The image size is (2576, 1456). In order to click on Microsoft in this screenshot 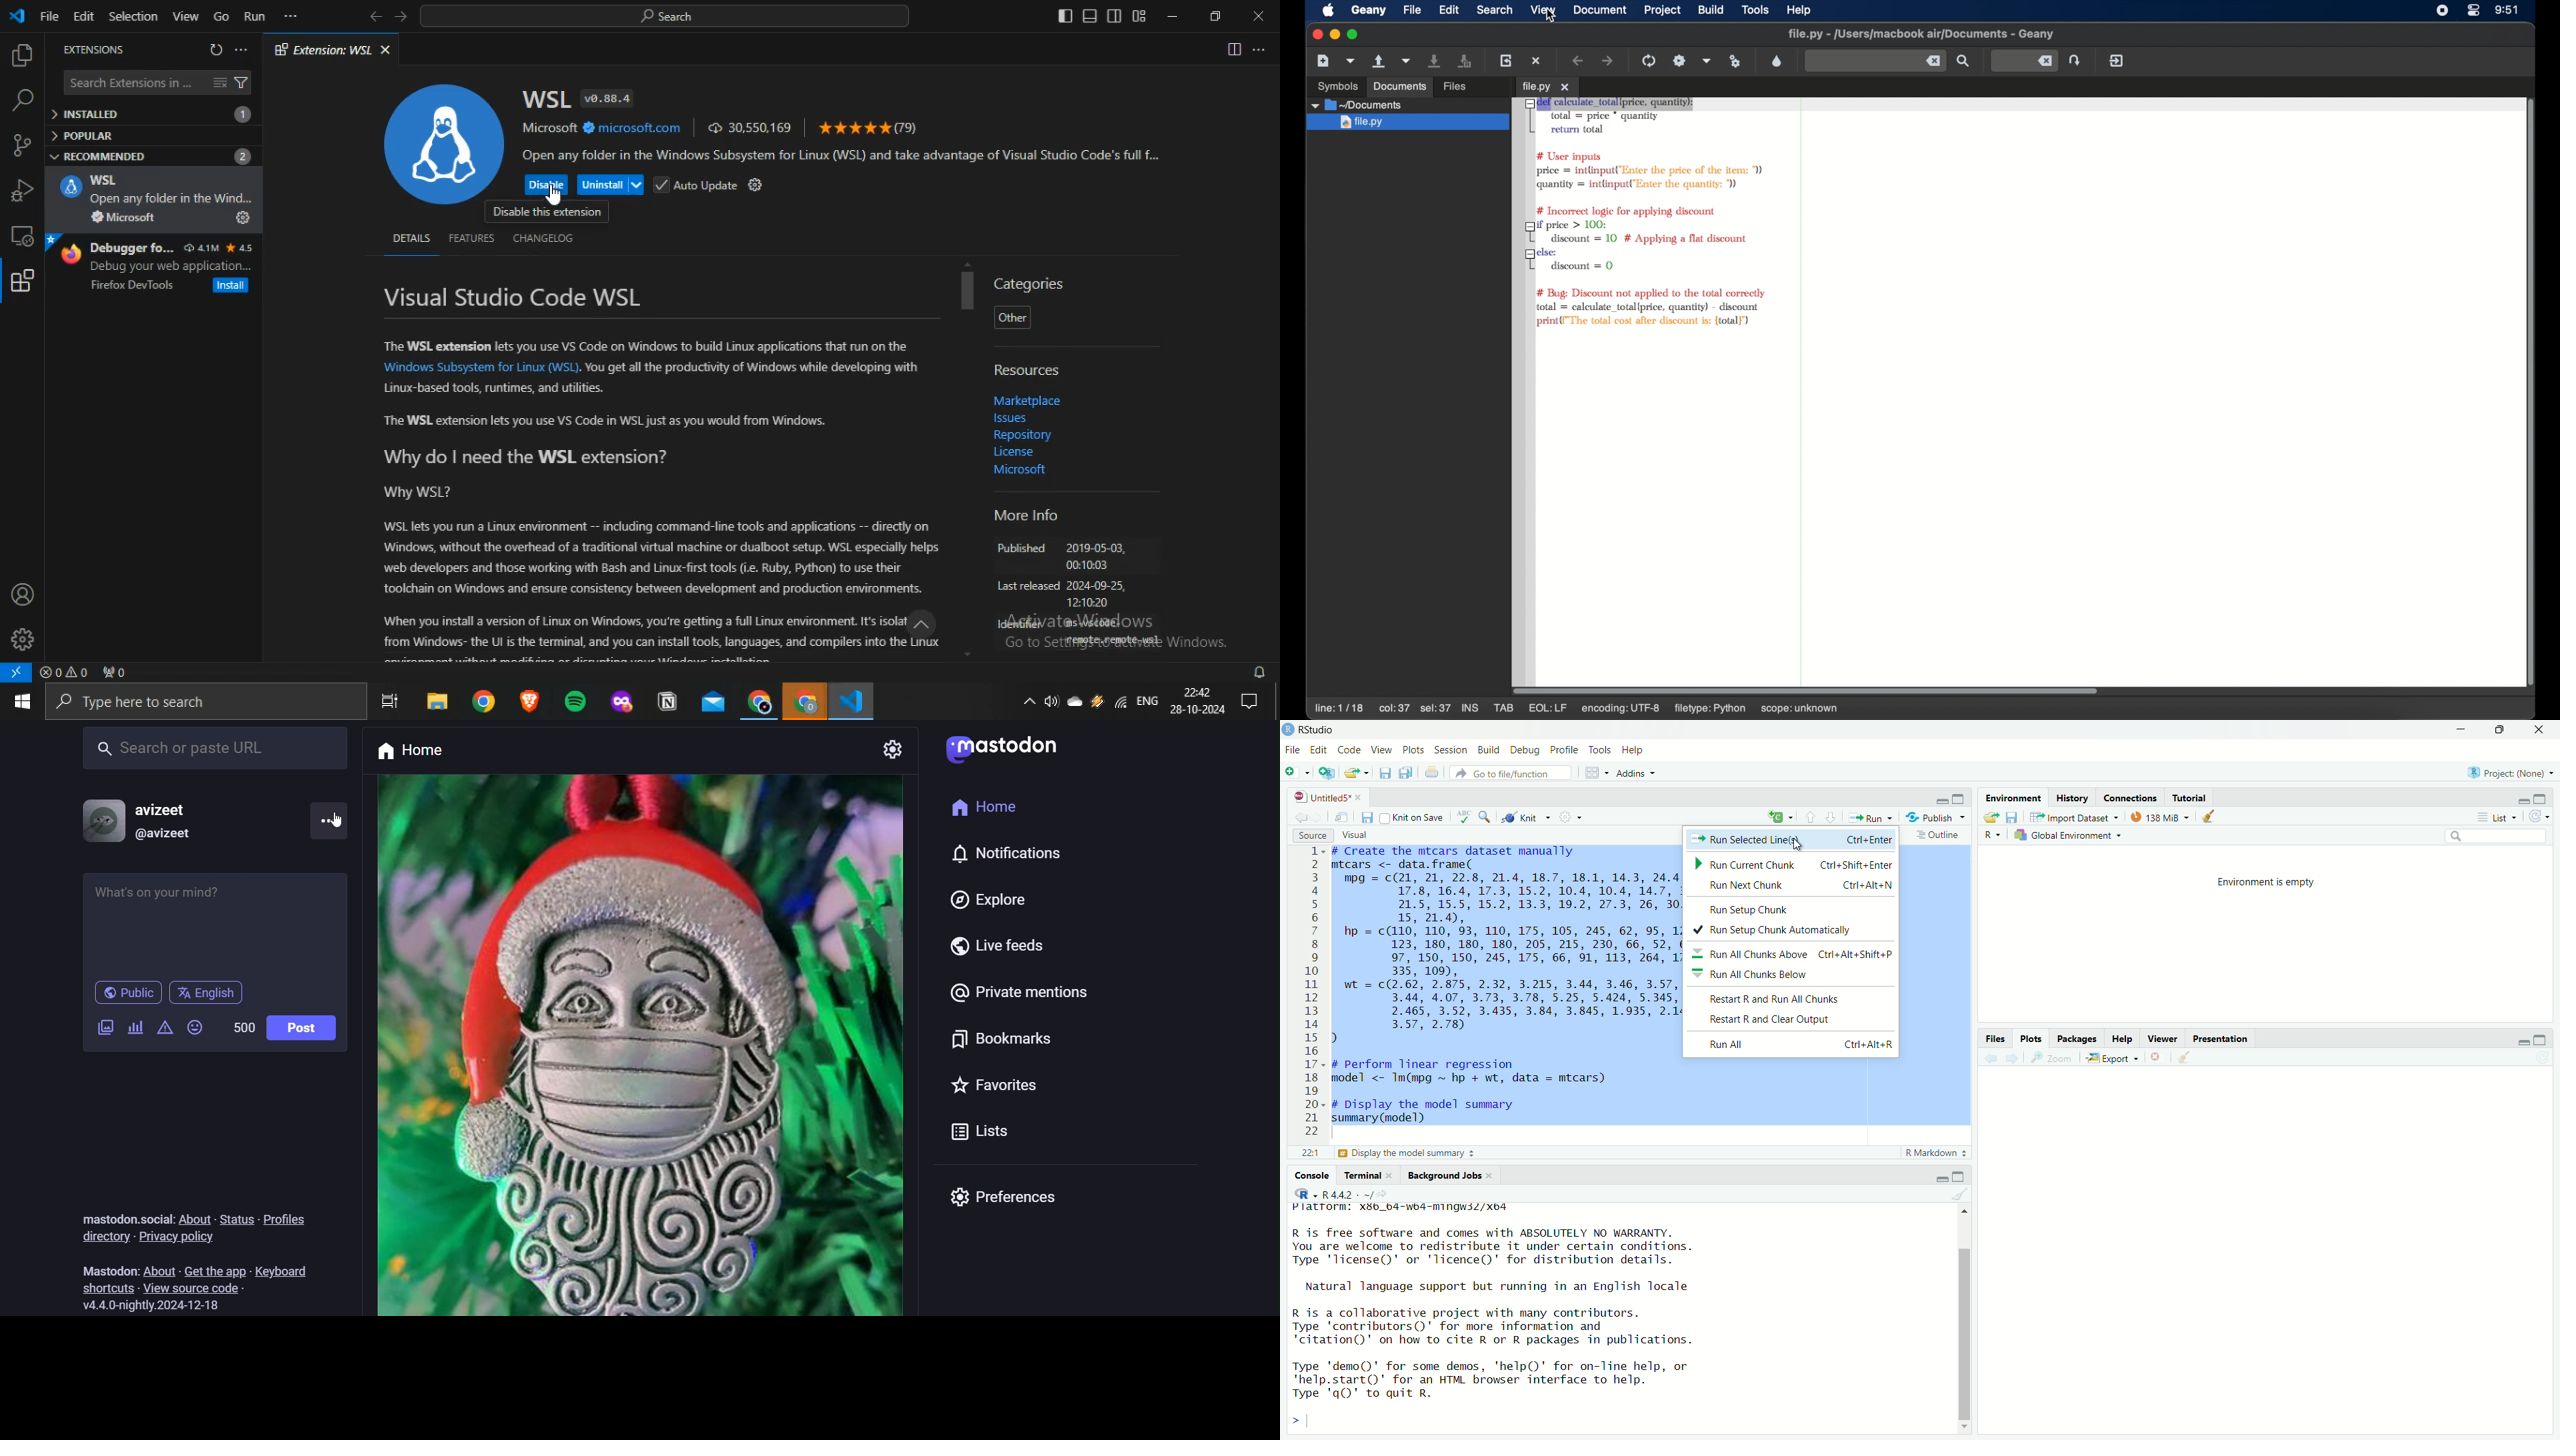, I will do `click(1020, 468)`.